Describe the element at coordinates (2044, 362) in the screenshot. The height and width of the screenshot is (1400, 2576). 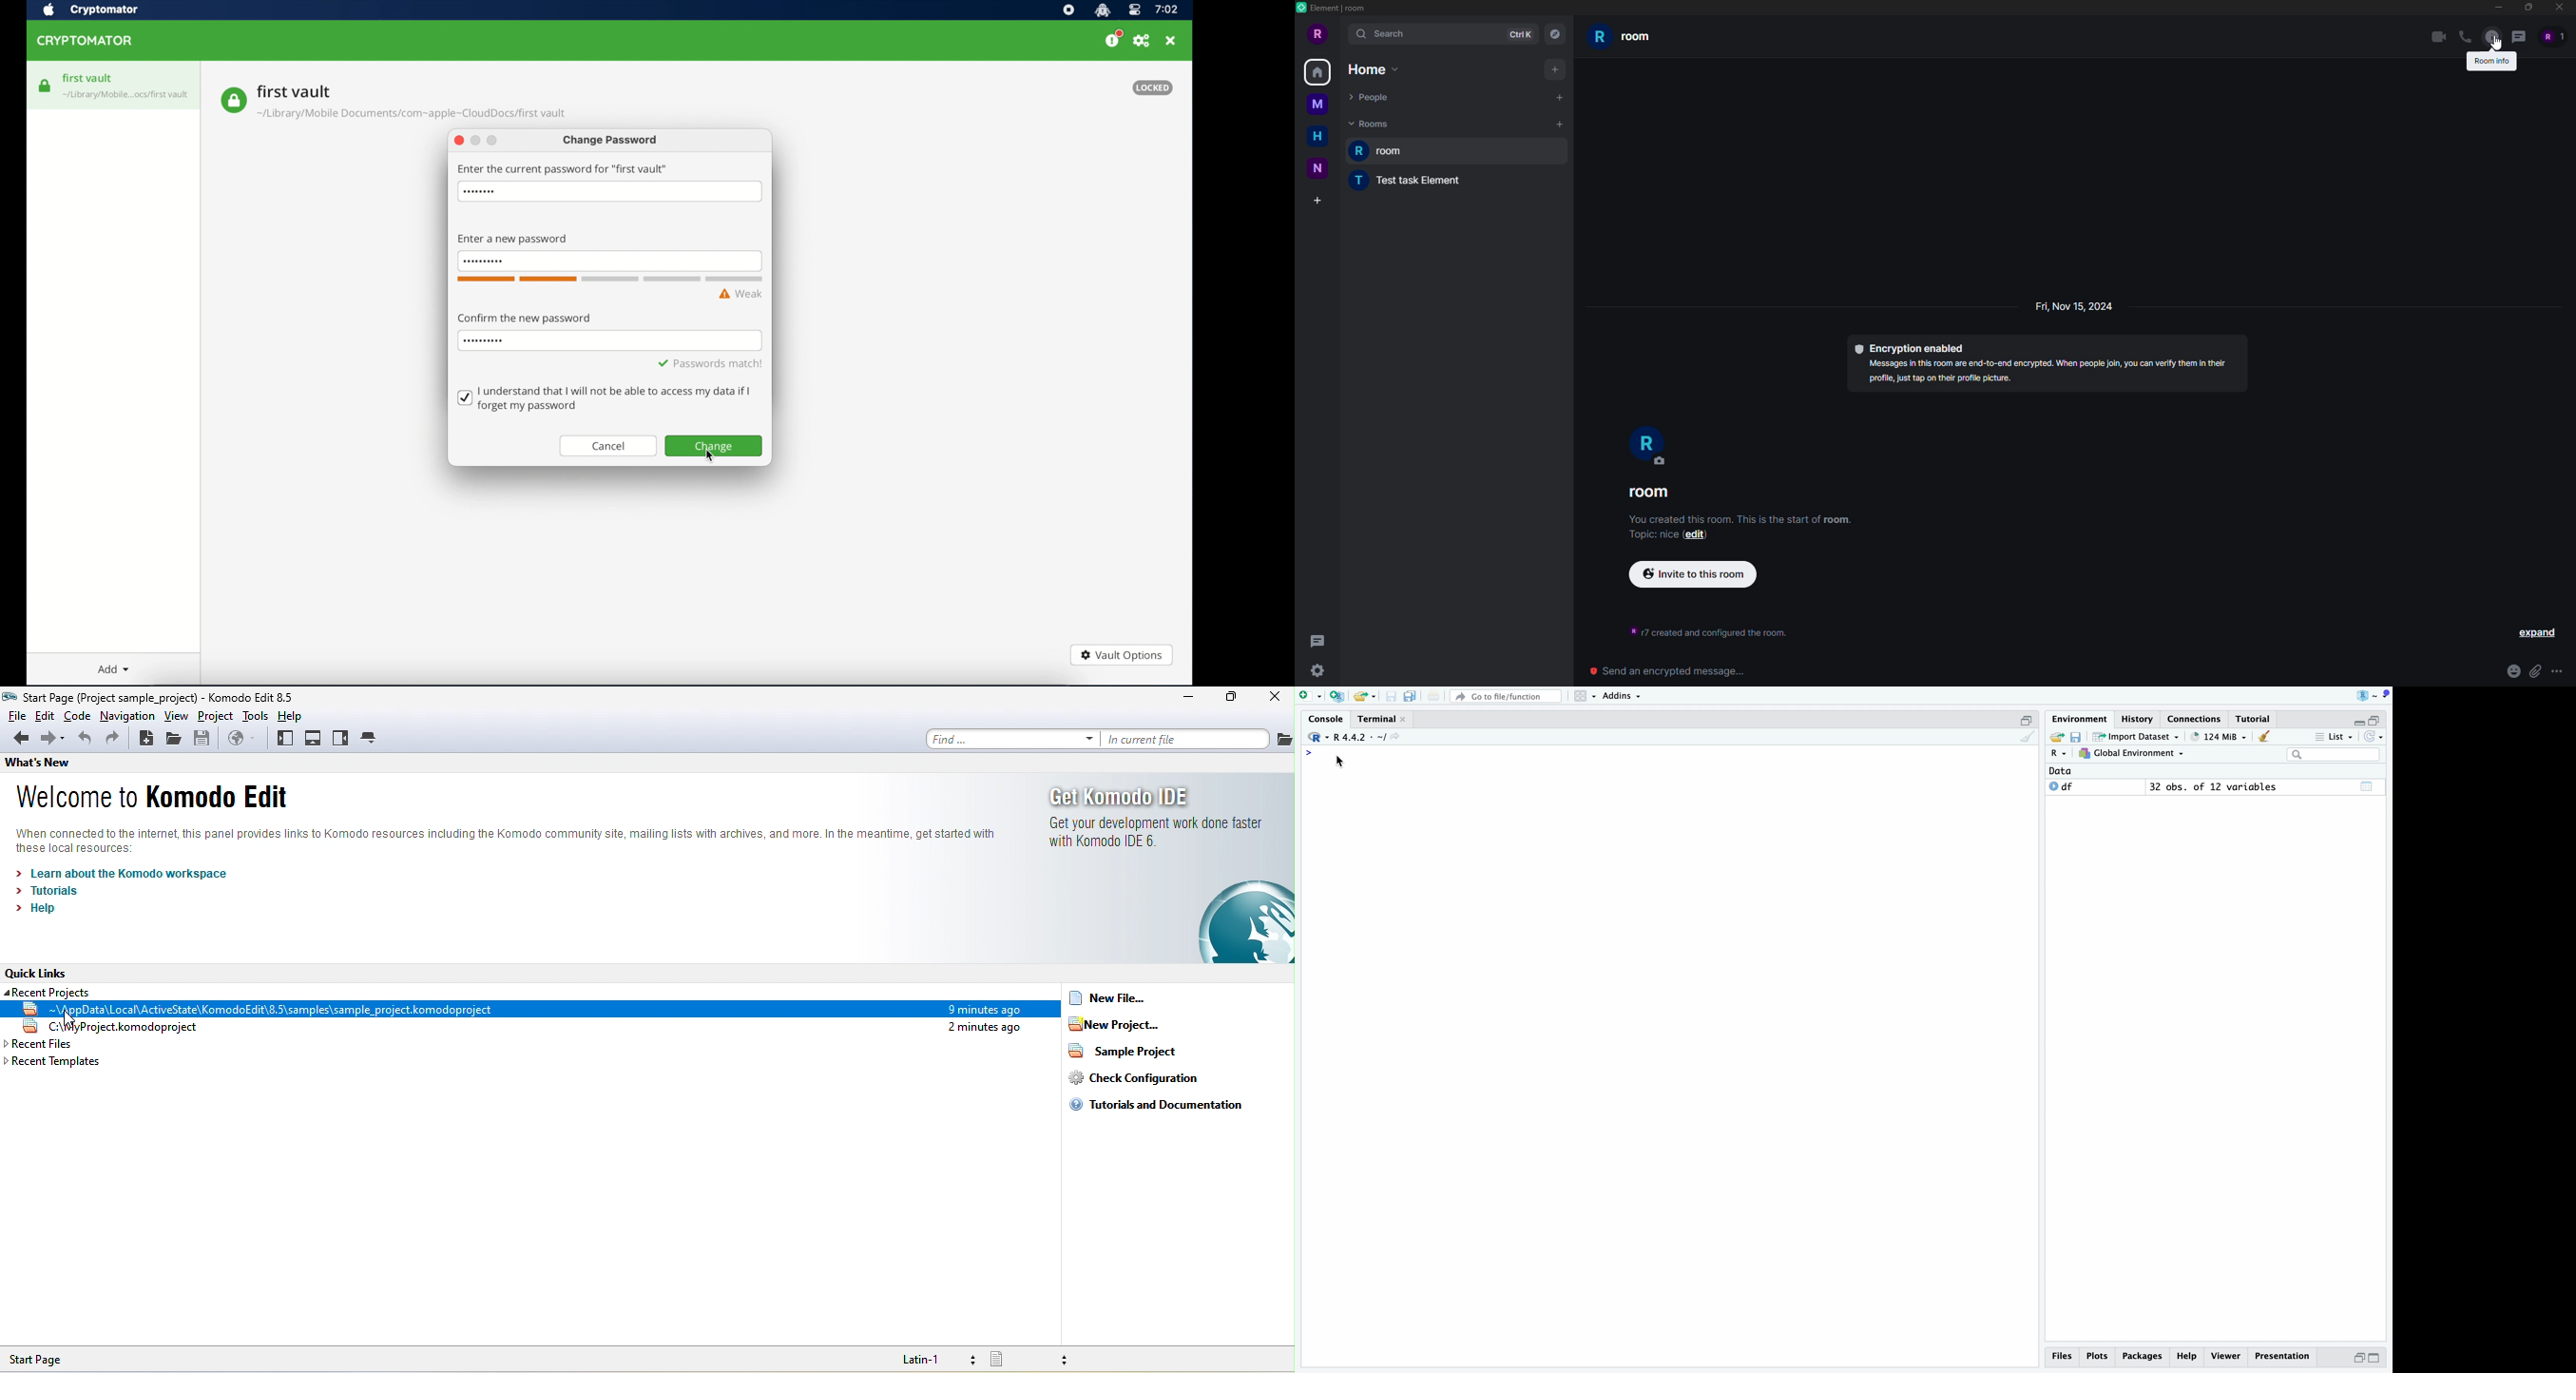
I see `encryption enabled` at that location.